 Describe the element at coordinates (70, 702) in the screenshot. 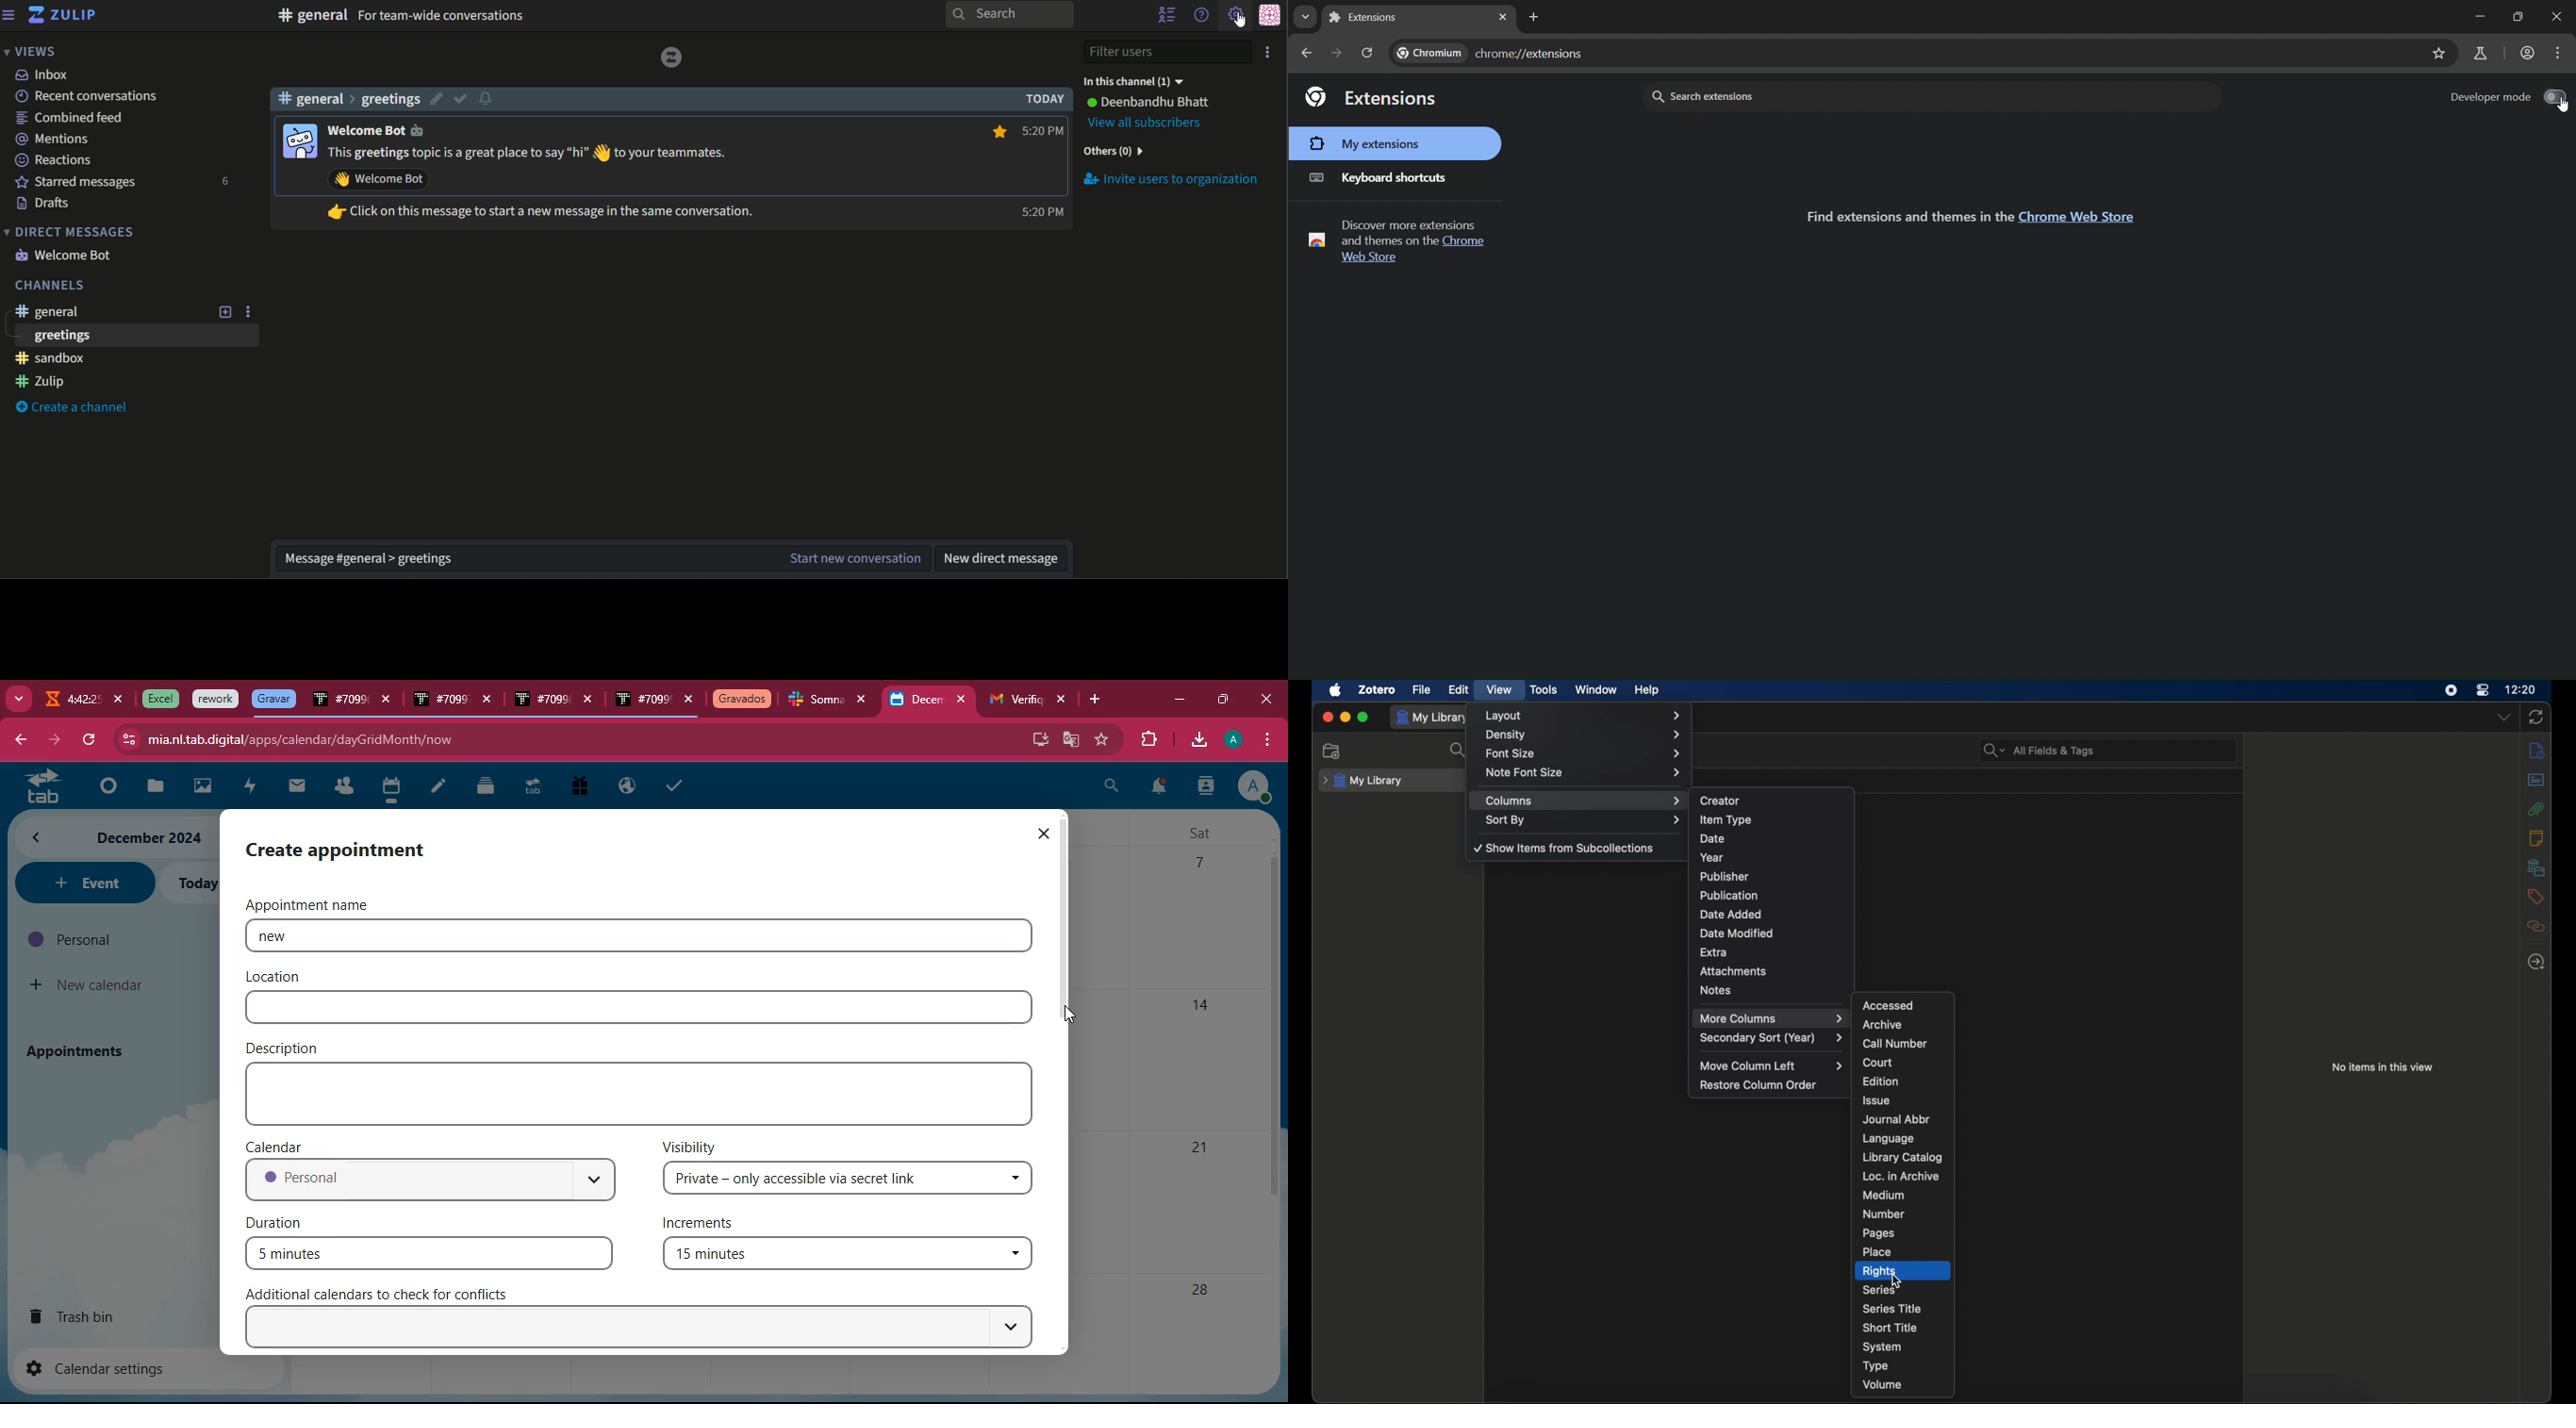

I see `tab` at that location.